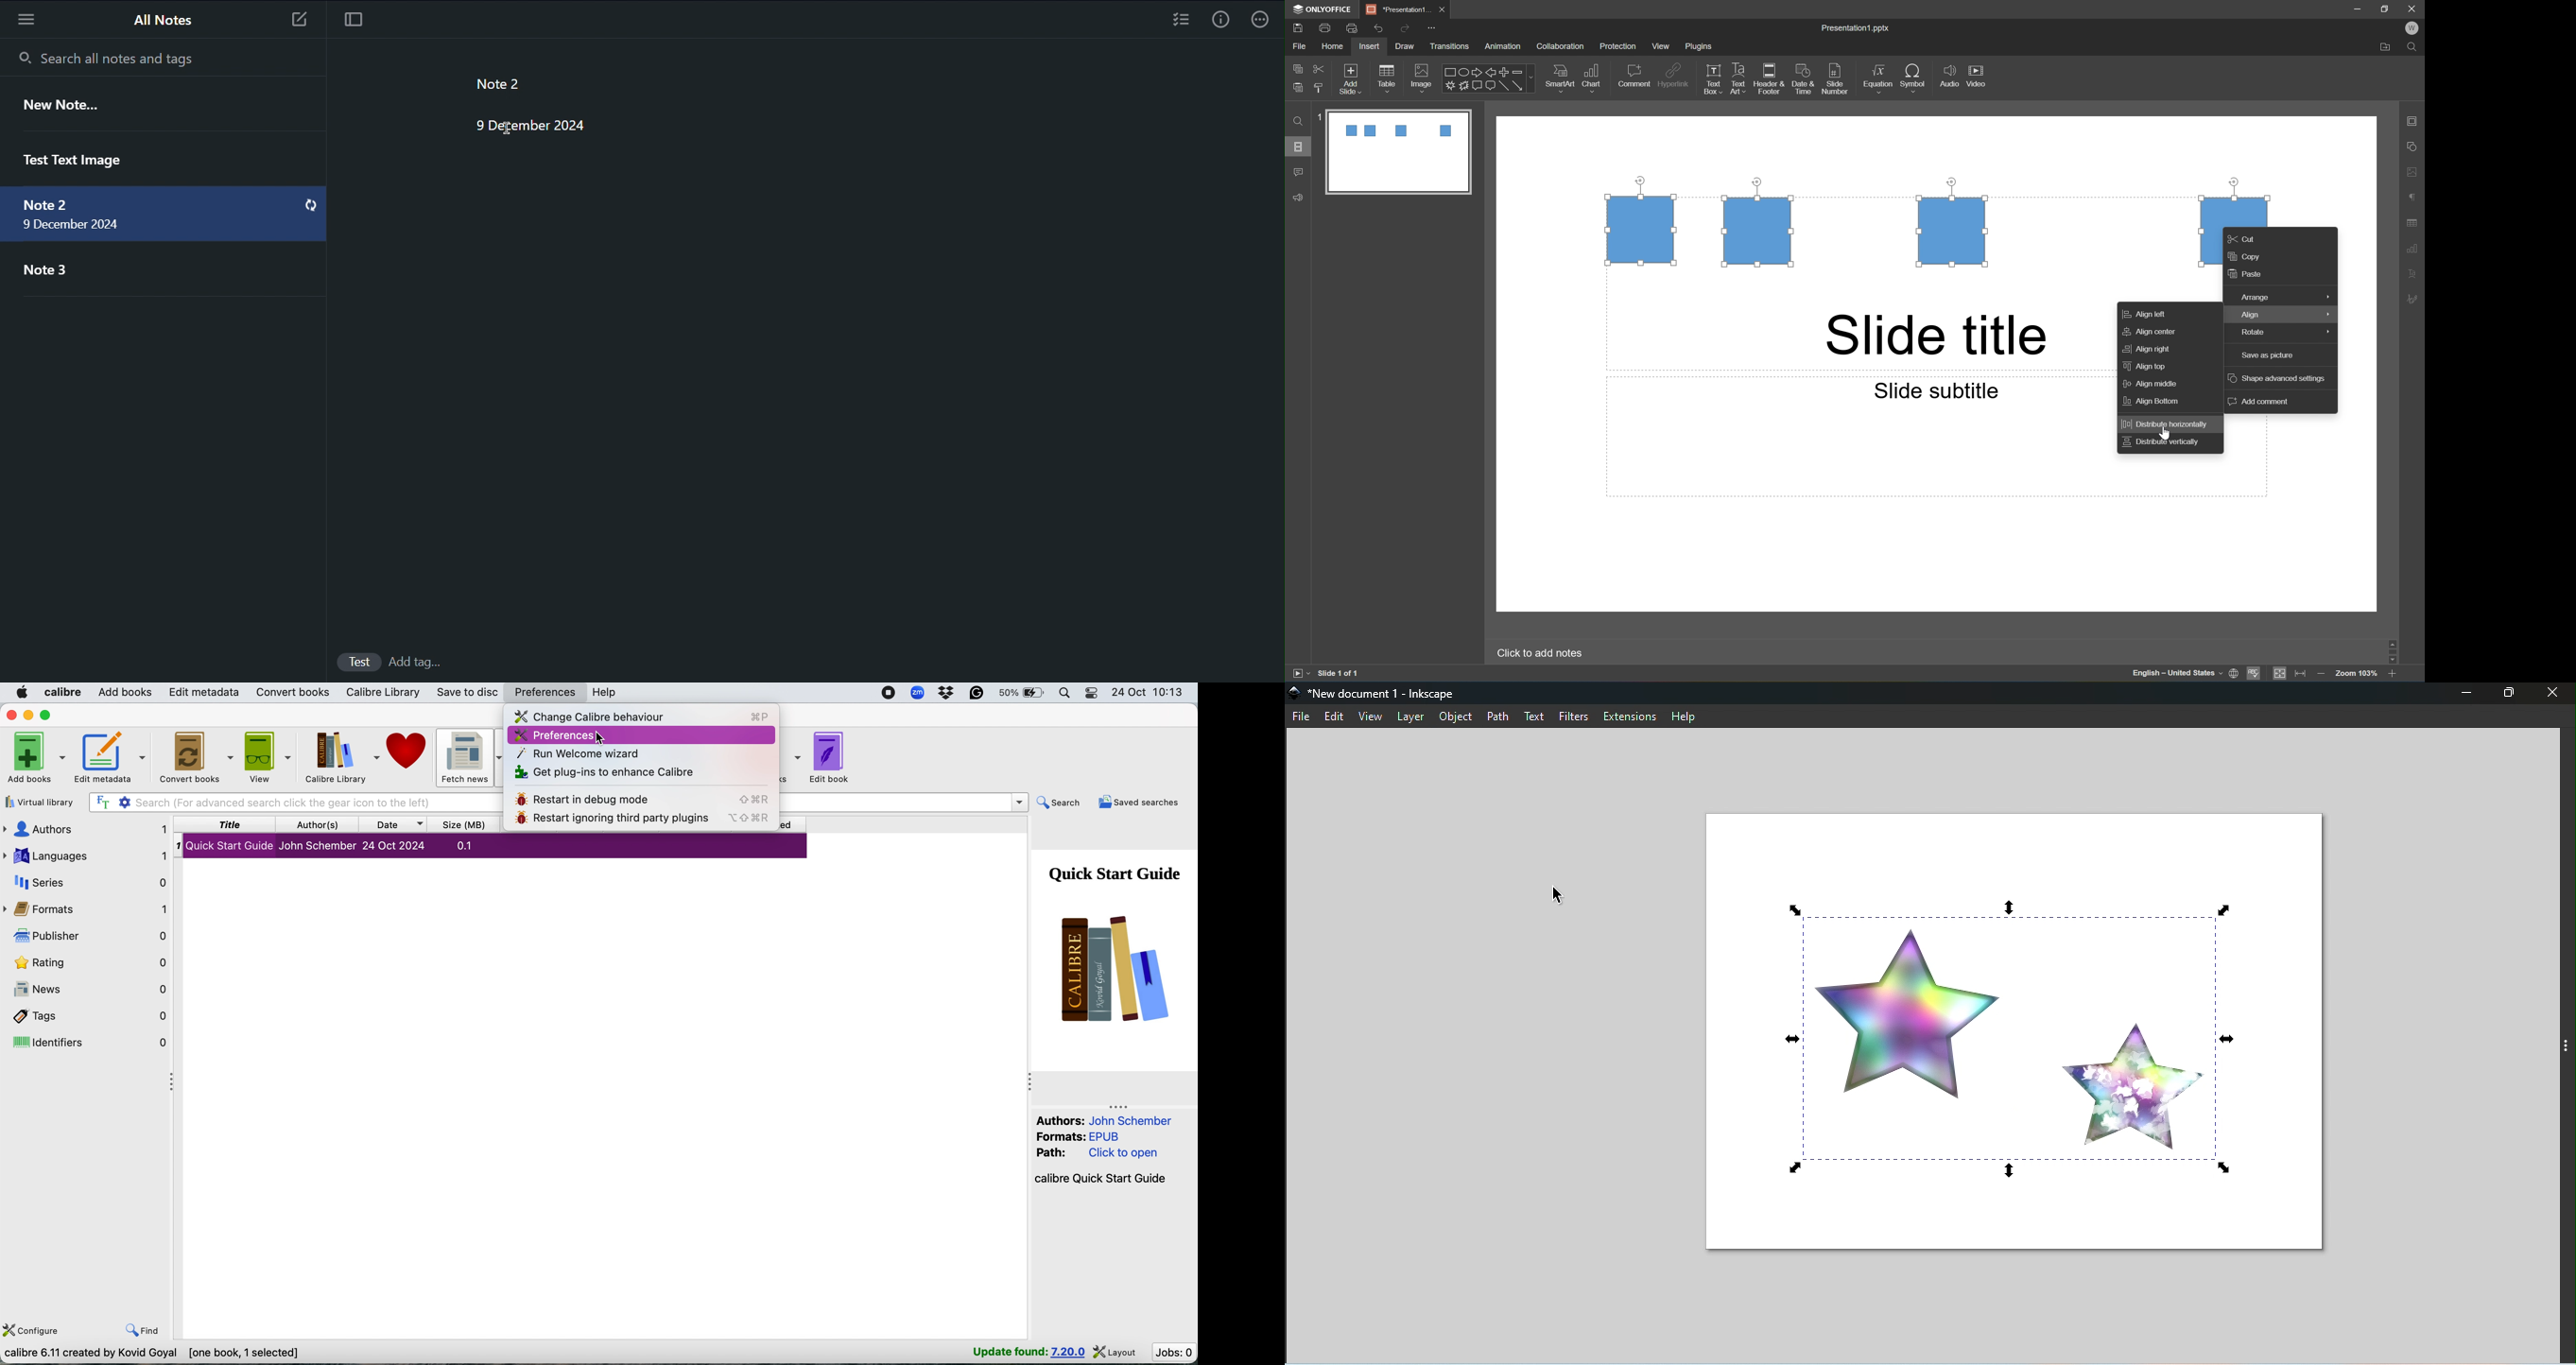 This screenshot has width=2576, height=1372. I want to click on book cover page- quick start guide, so click(1113, 948).